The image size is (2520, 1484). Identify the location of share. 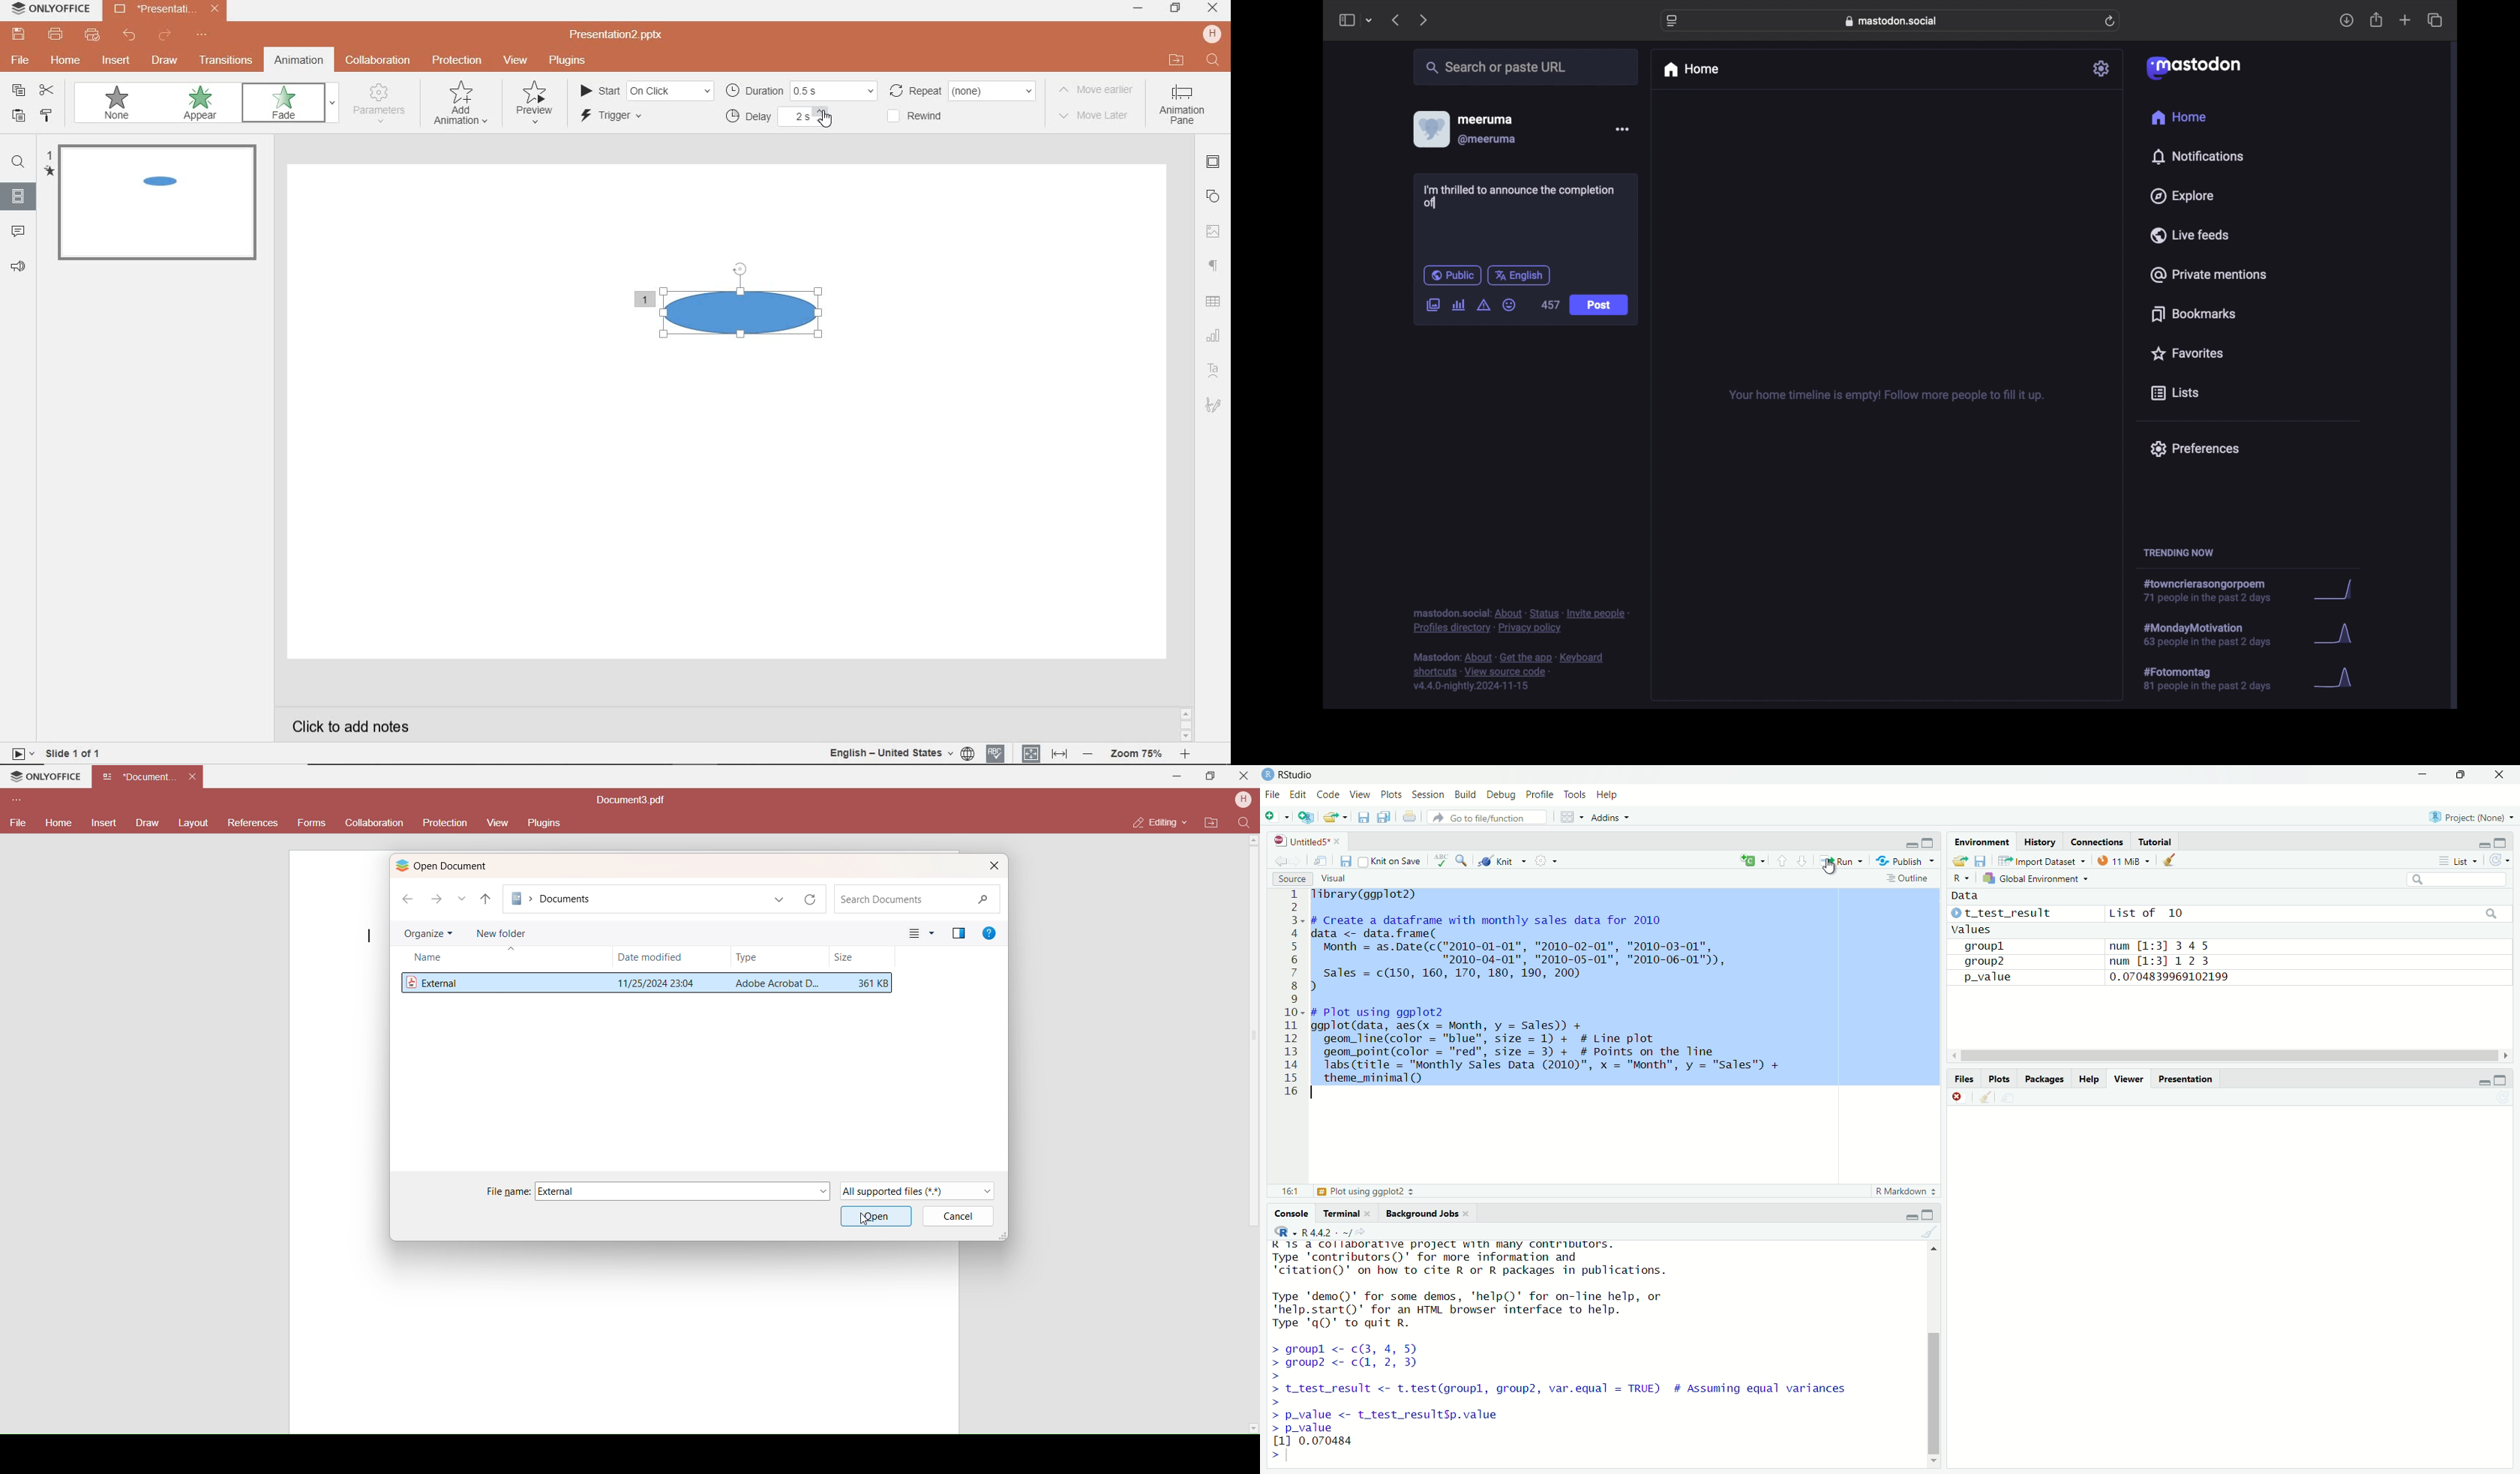
(2377, 20).